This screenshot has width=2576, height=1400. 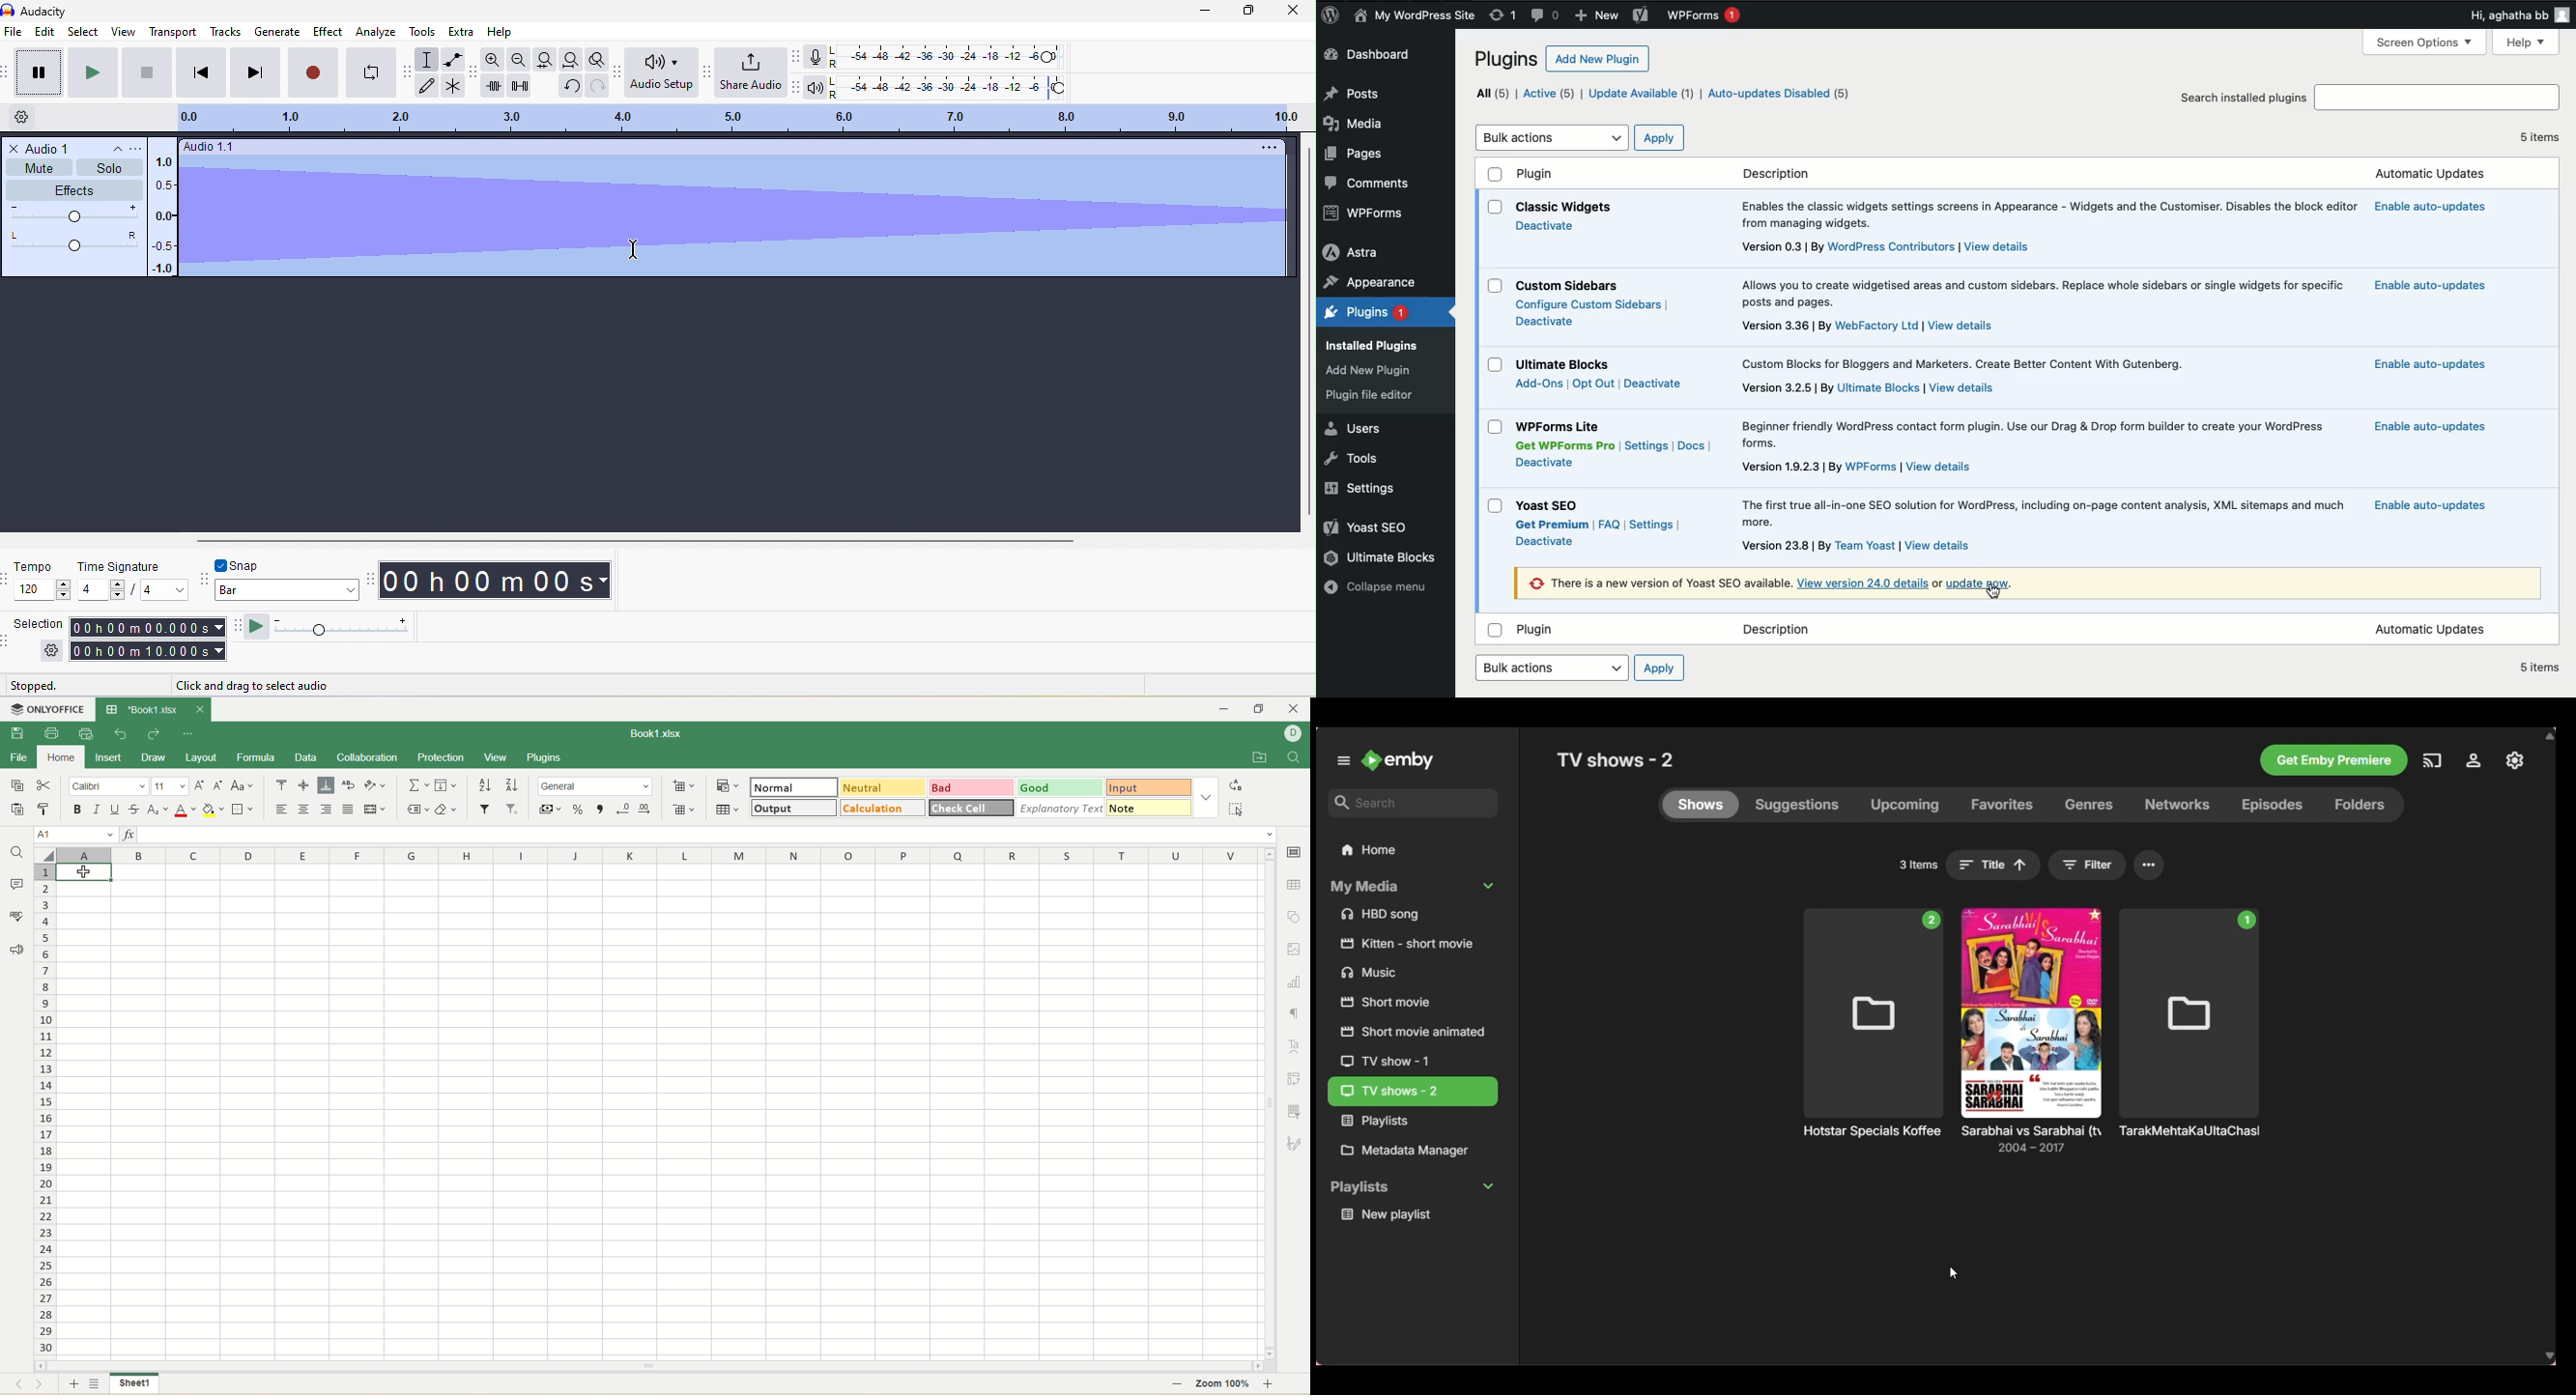 What do you see at coordinates (37, 72) in the screenshot?
I see `pause` at bounding box center [37, 72].